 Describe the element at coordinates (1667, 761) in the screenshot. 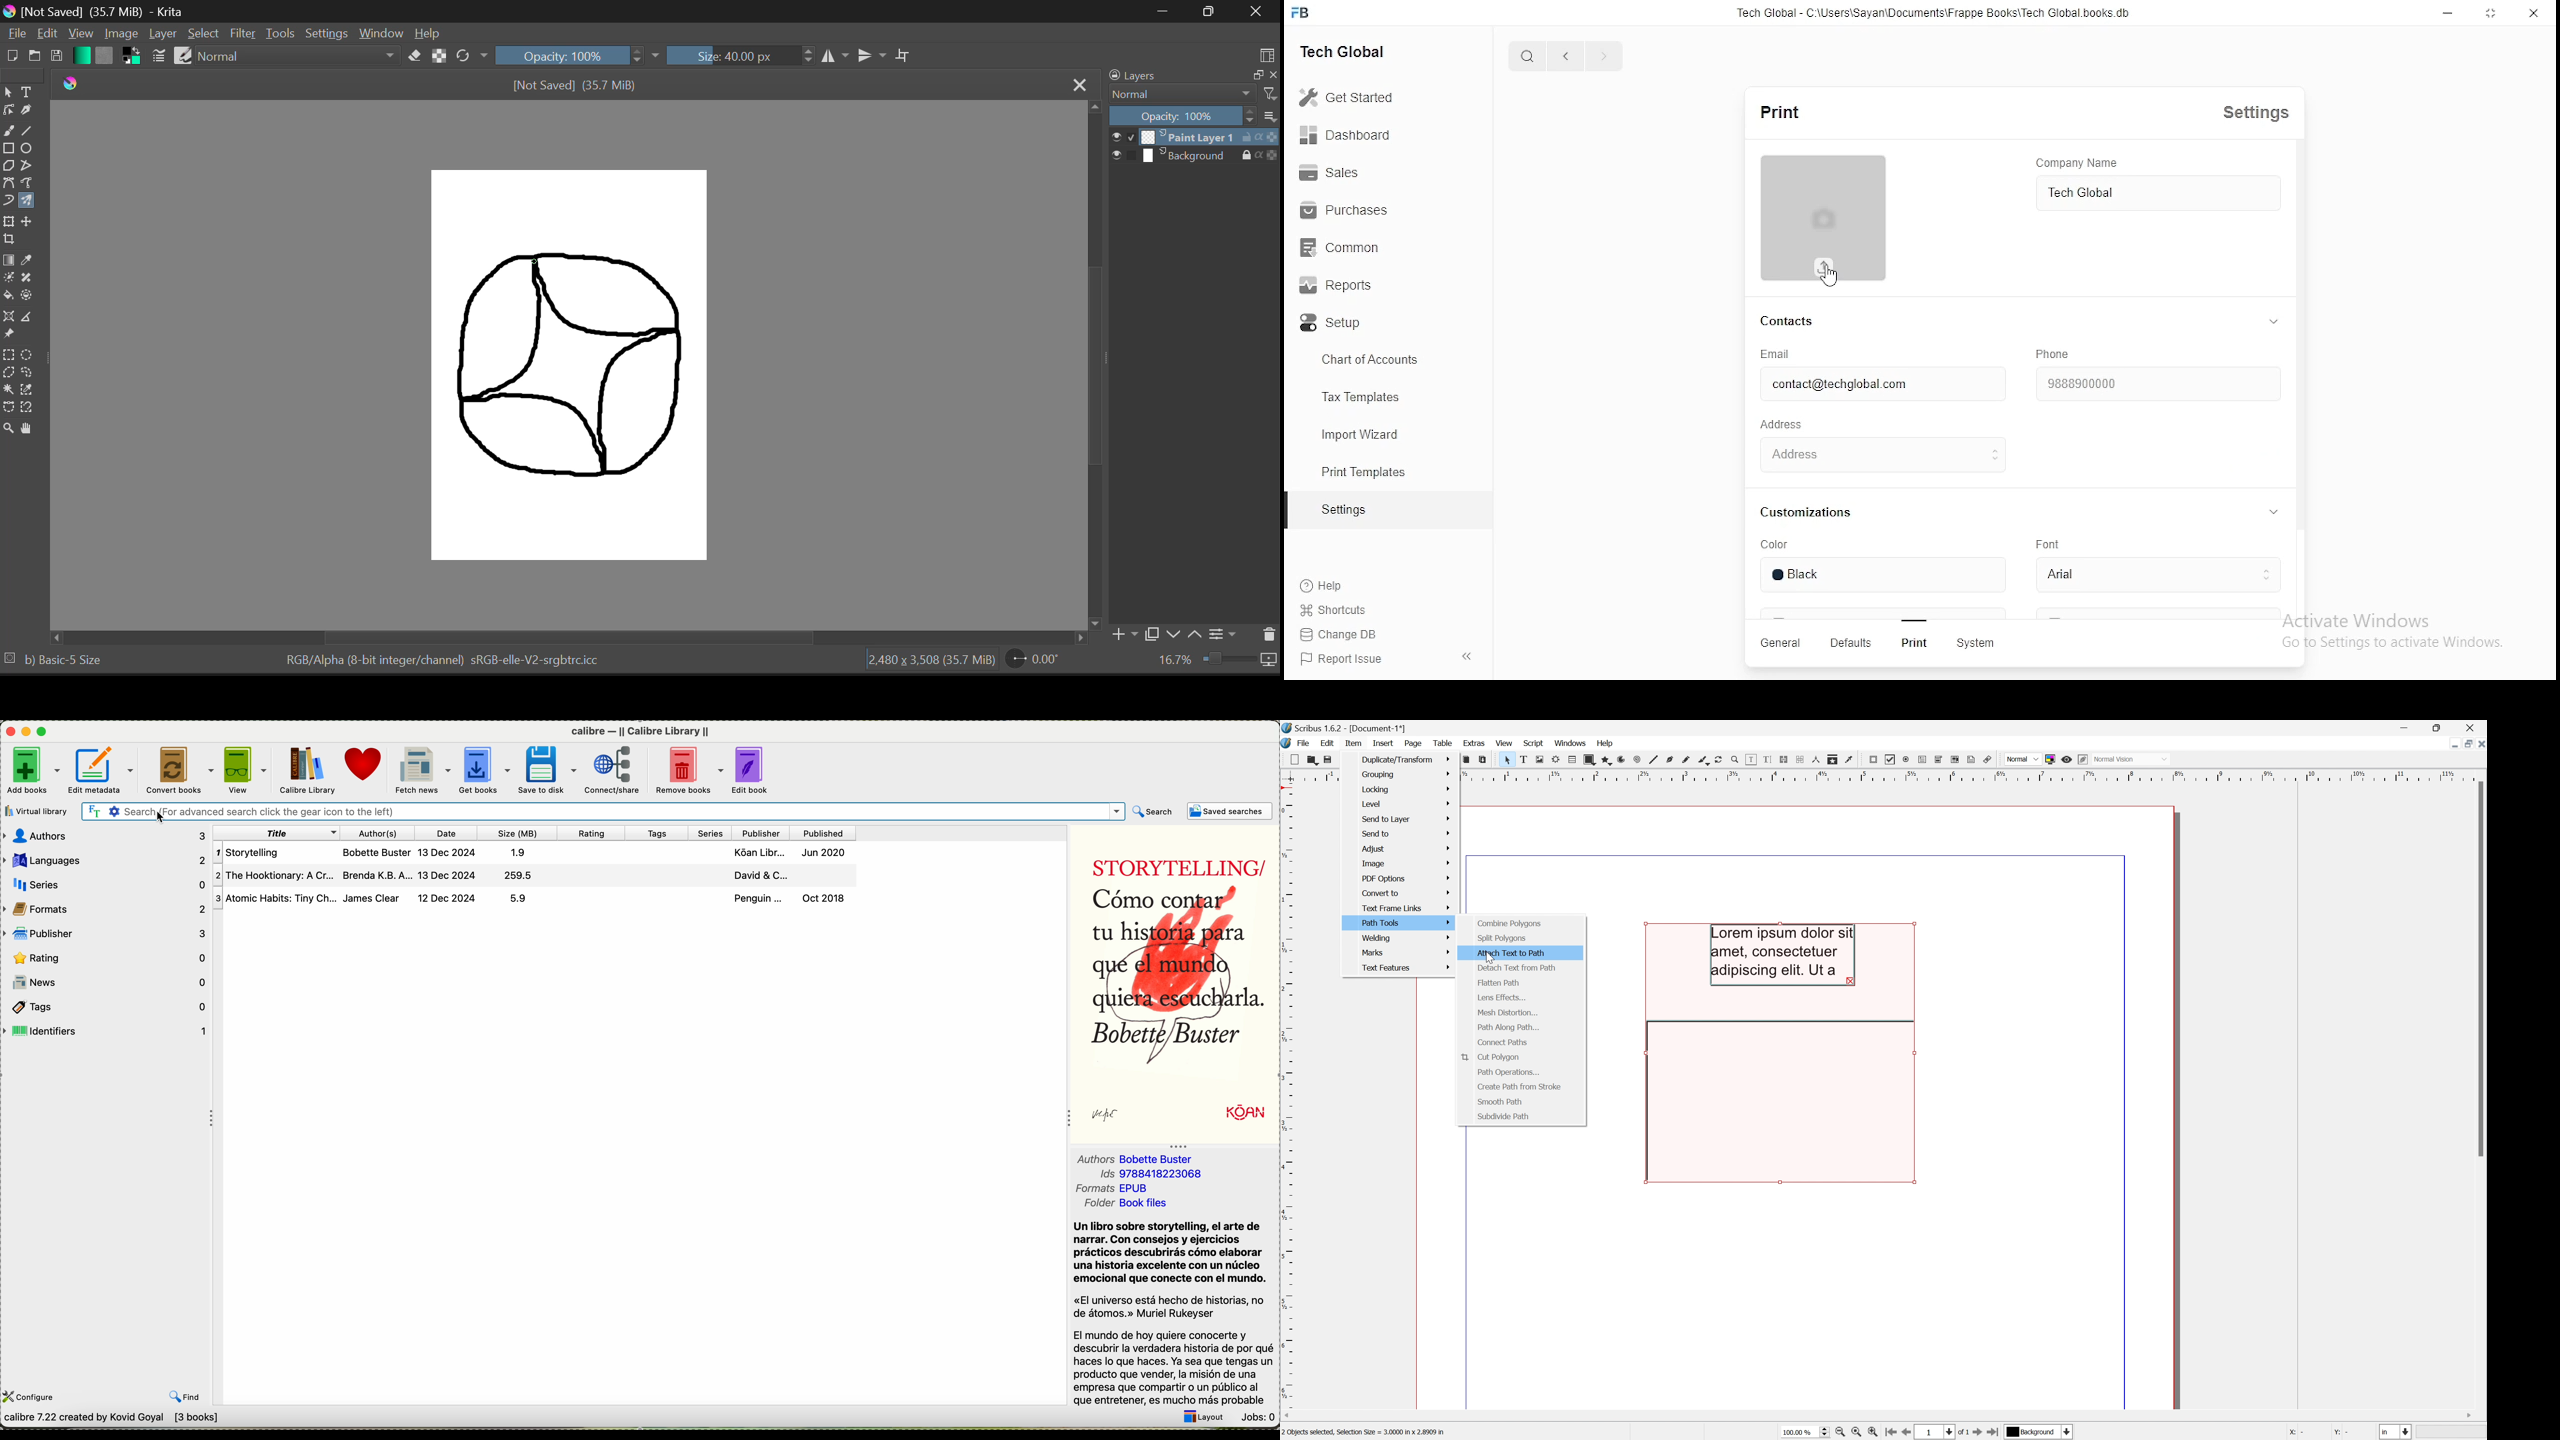

I see `Bezier curve` at that location.